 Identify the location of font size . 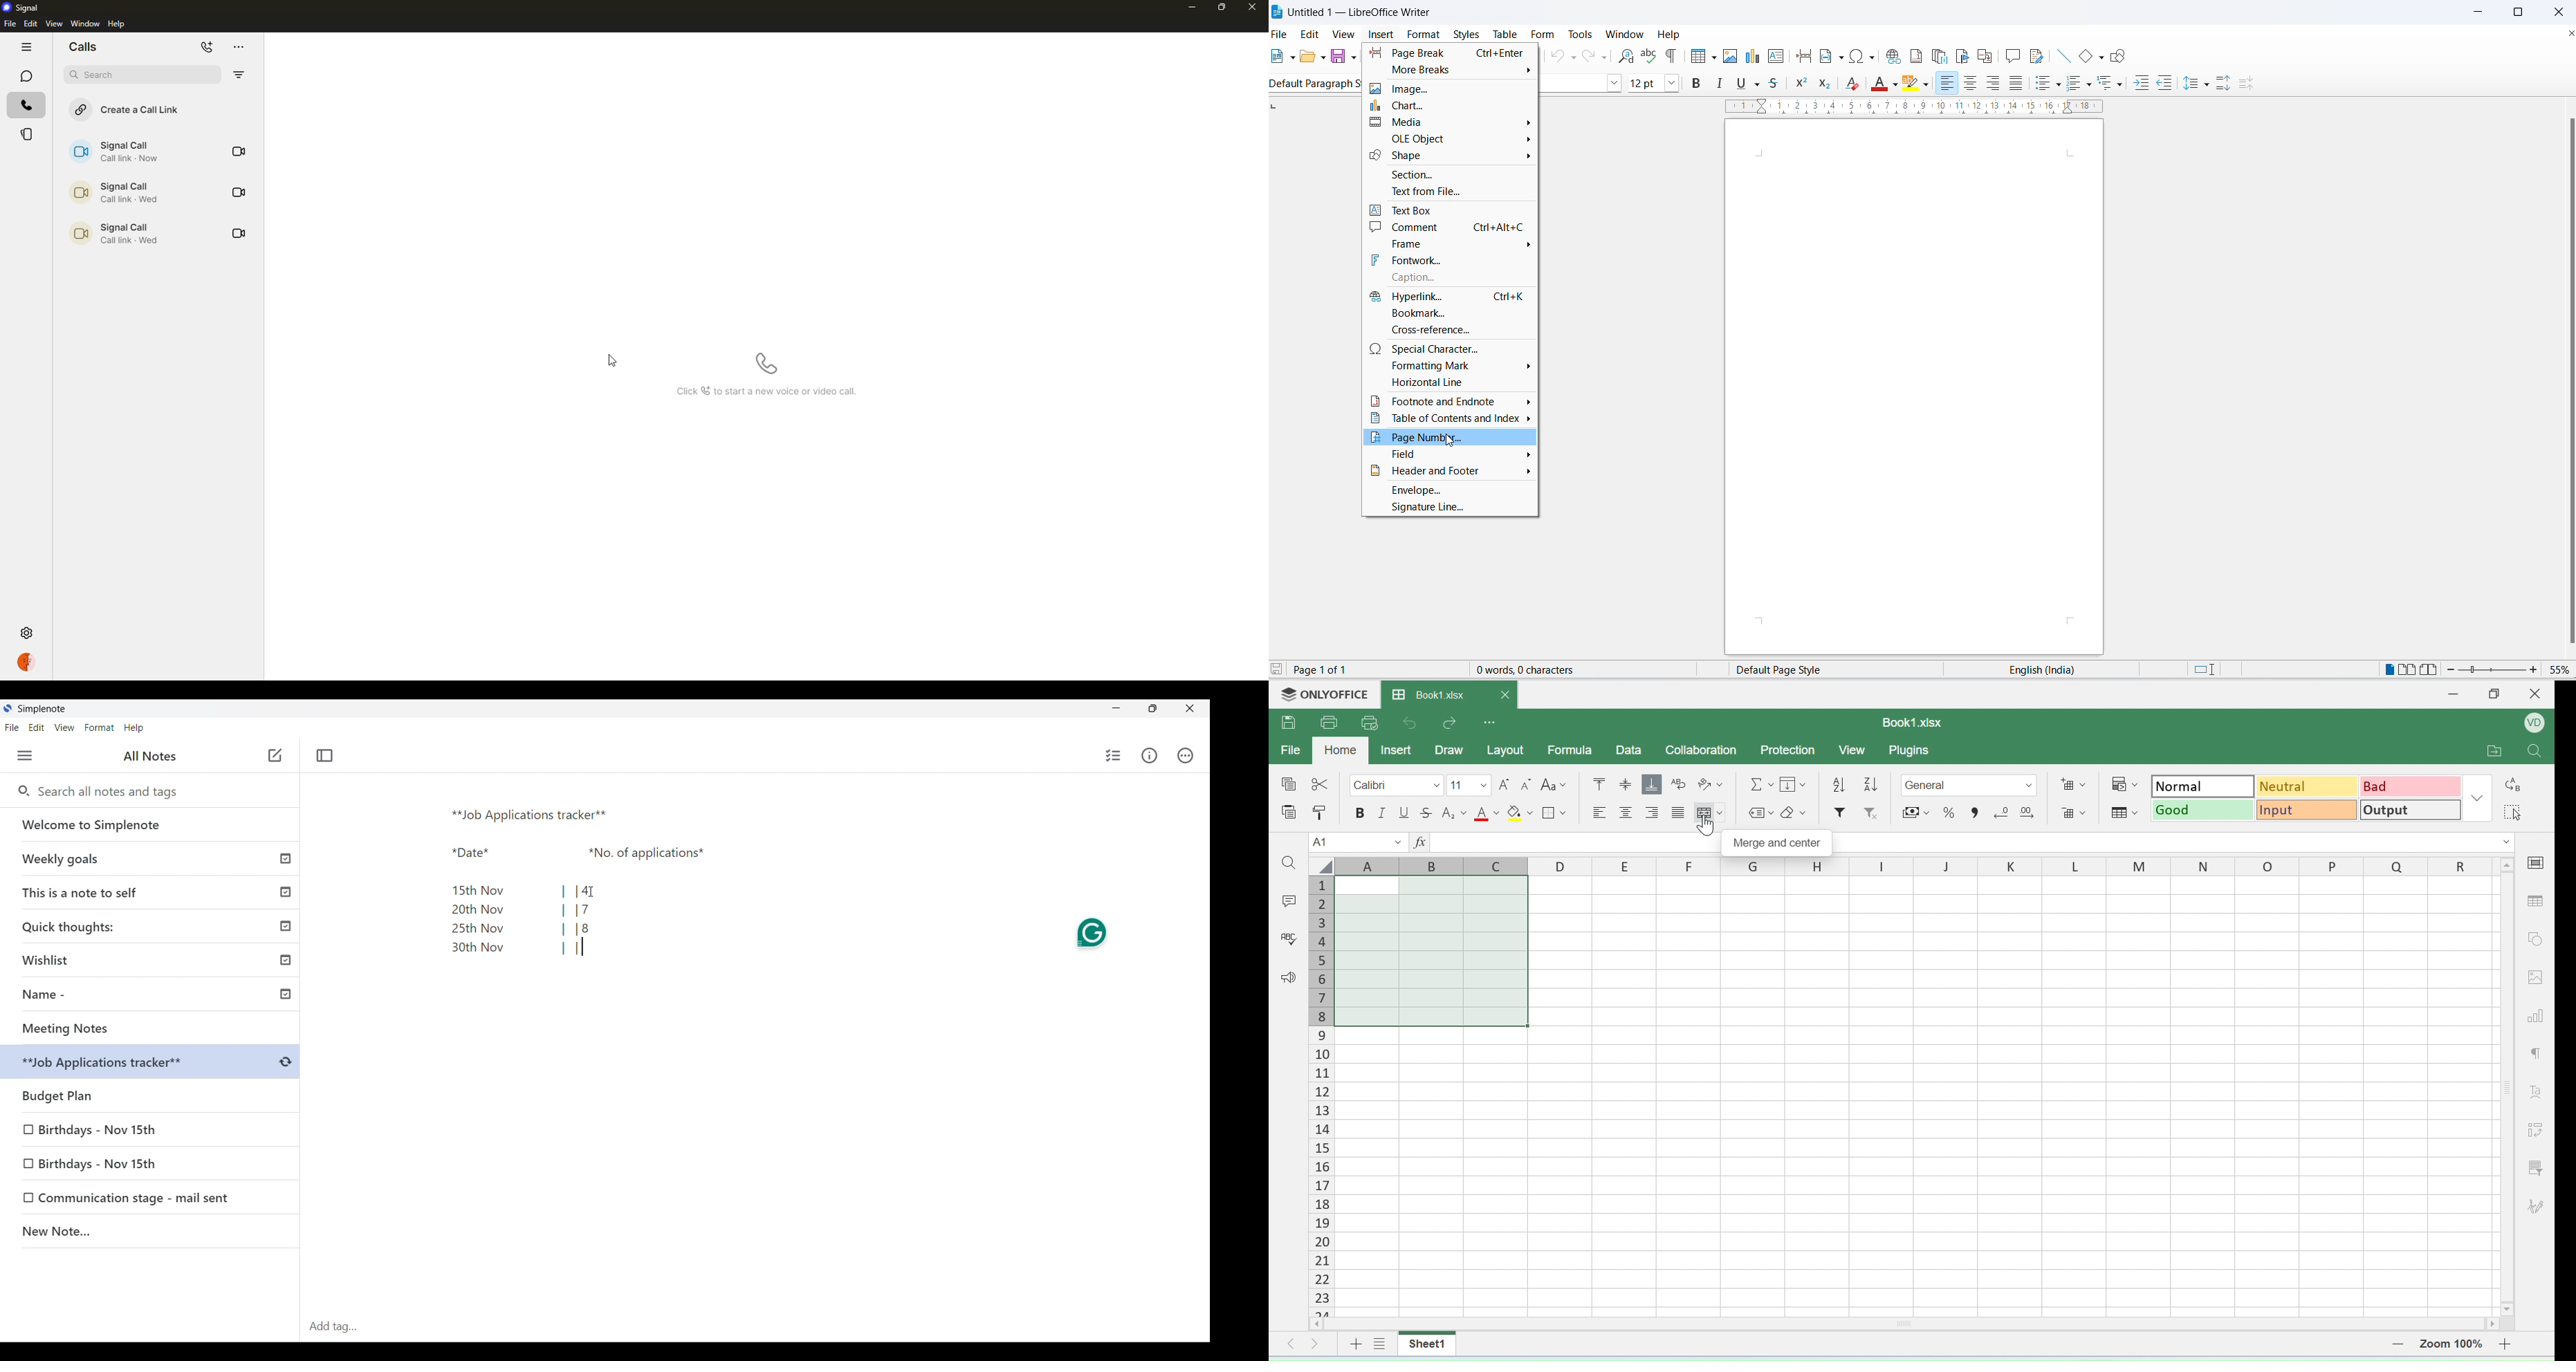
(1644, 82).